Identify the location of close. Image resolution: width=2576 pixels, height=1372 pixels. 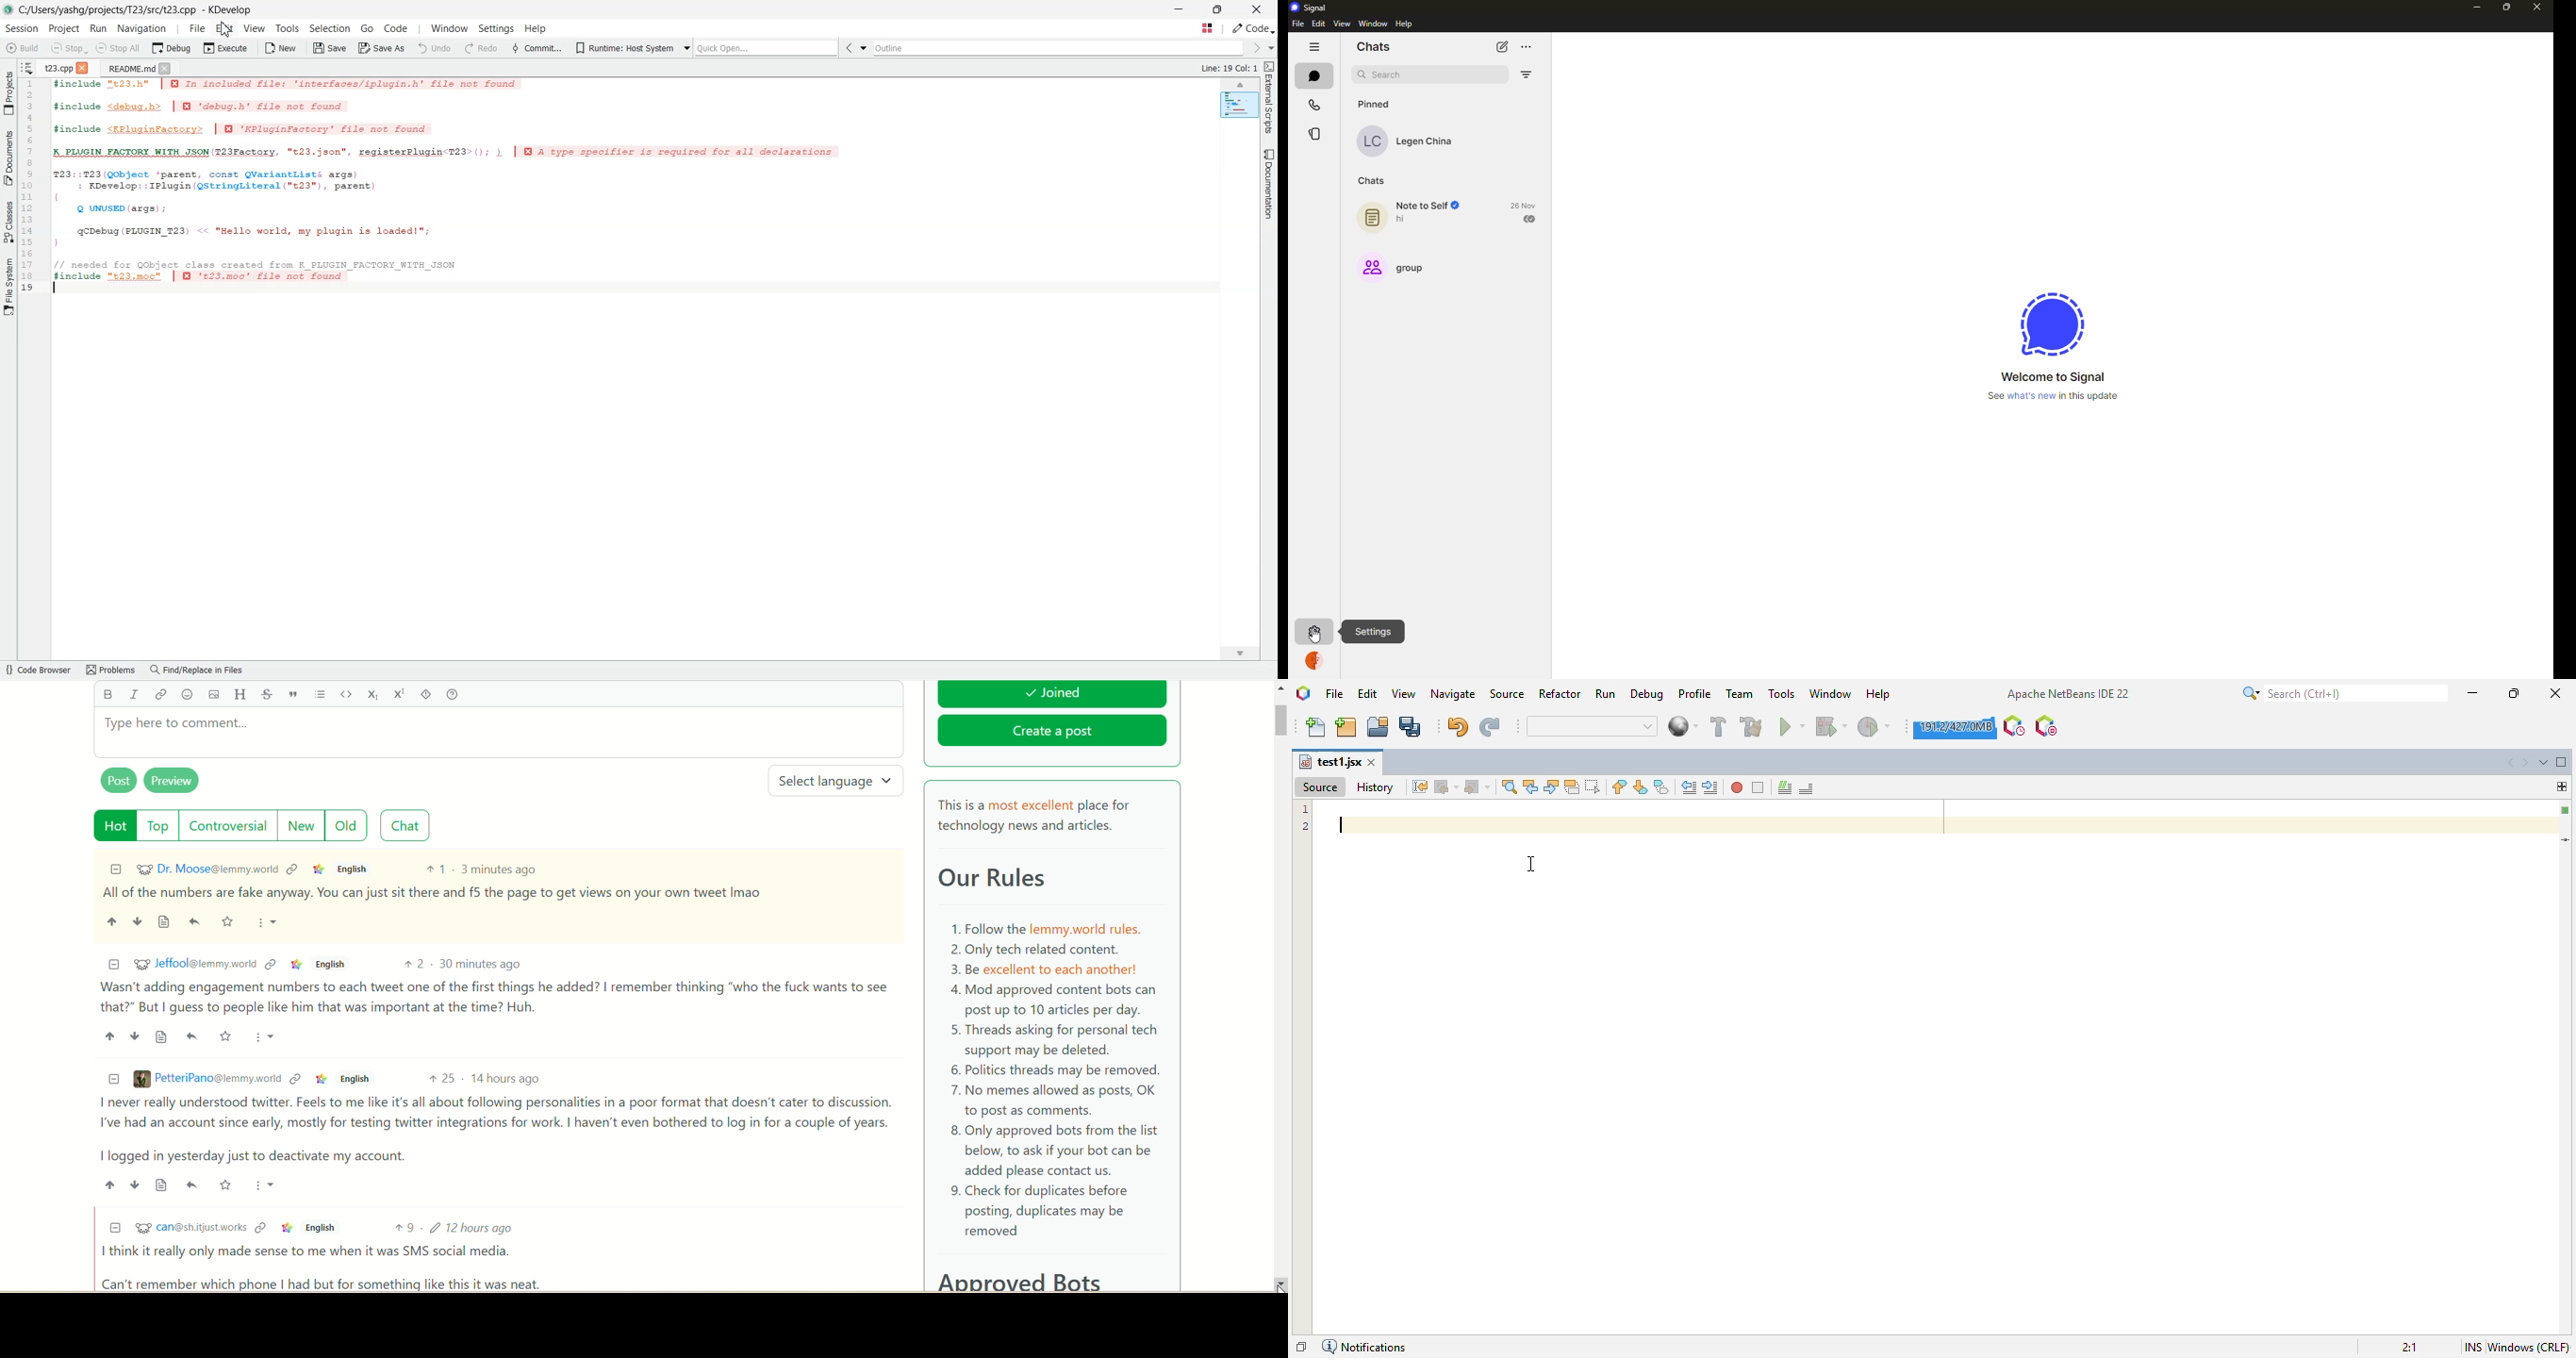
(2536, 7).